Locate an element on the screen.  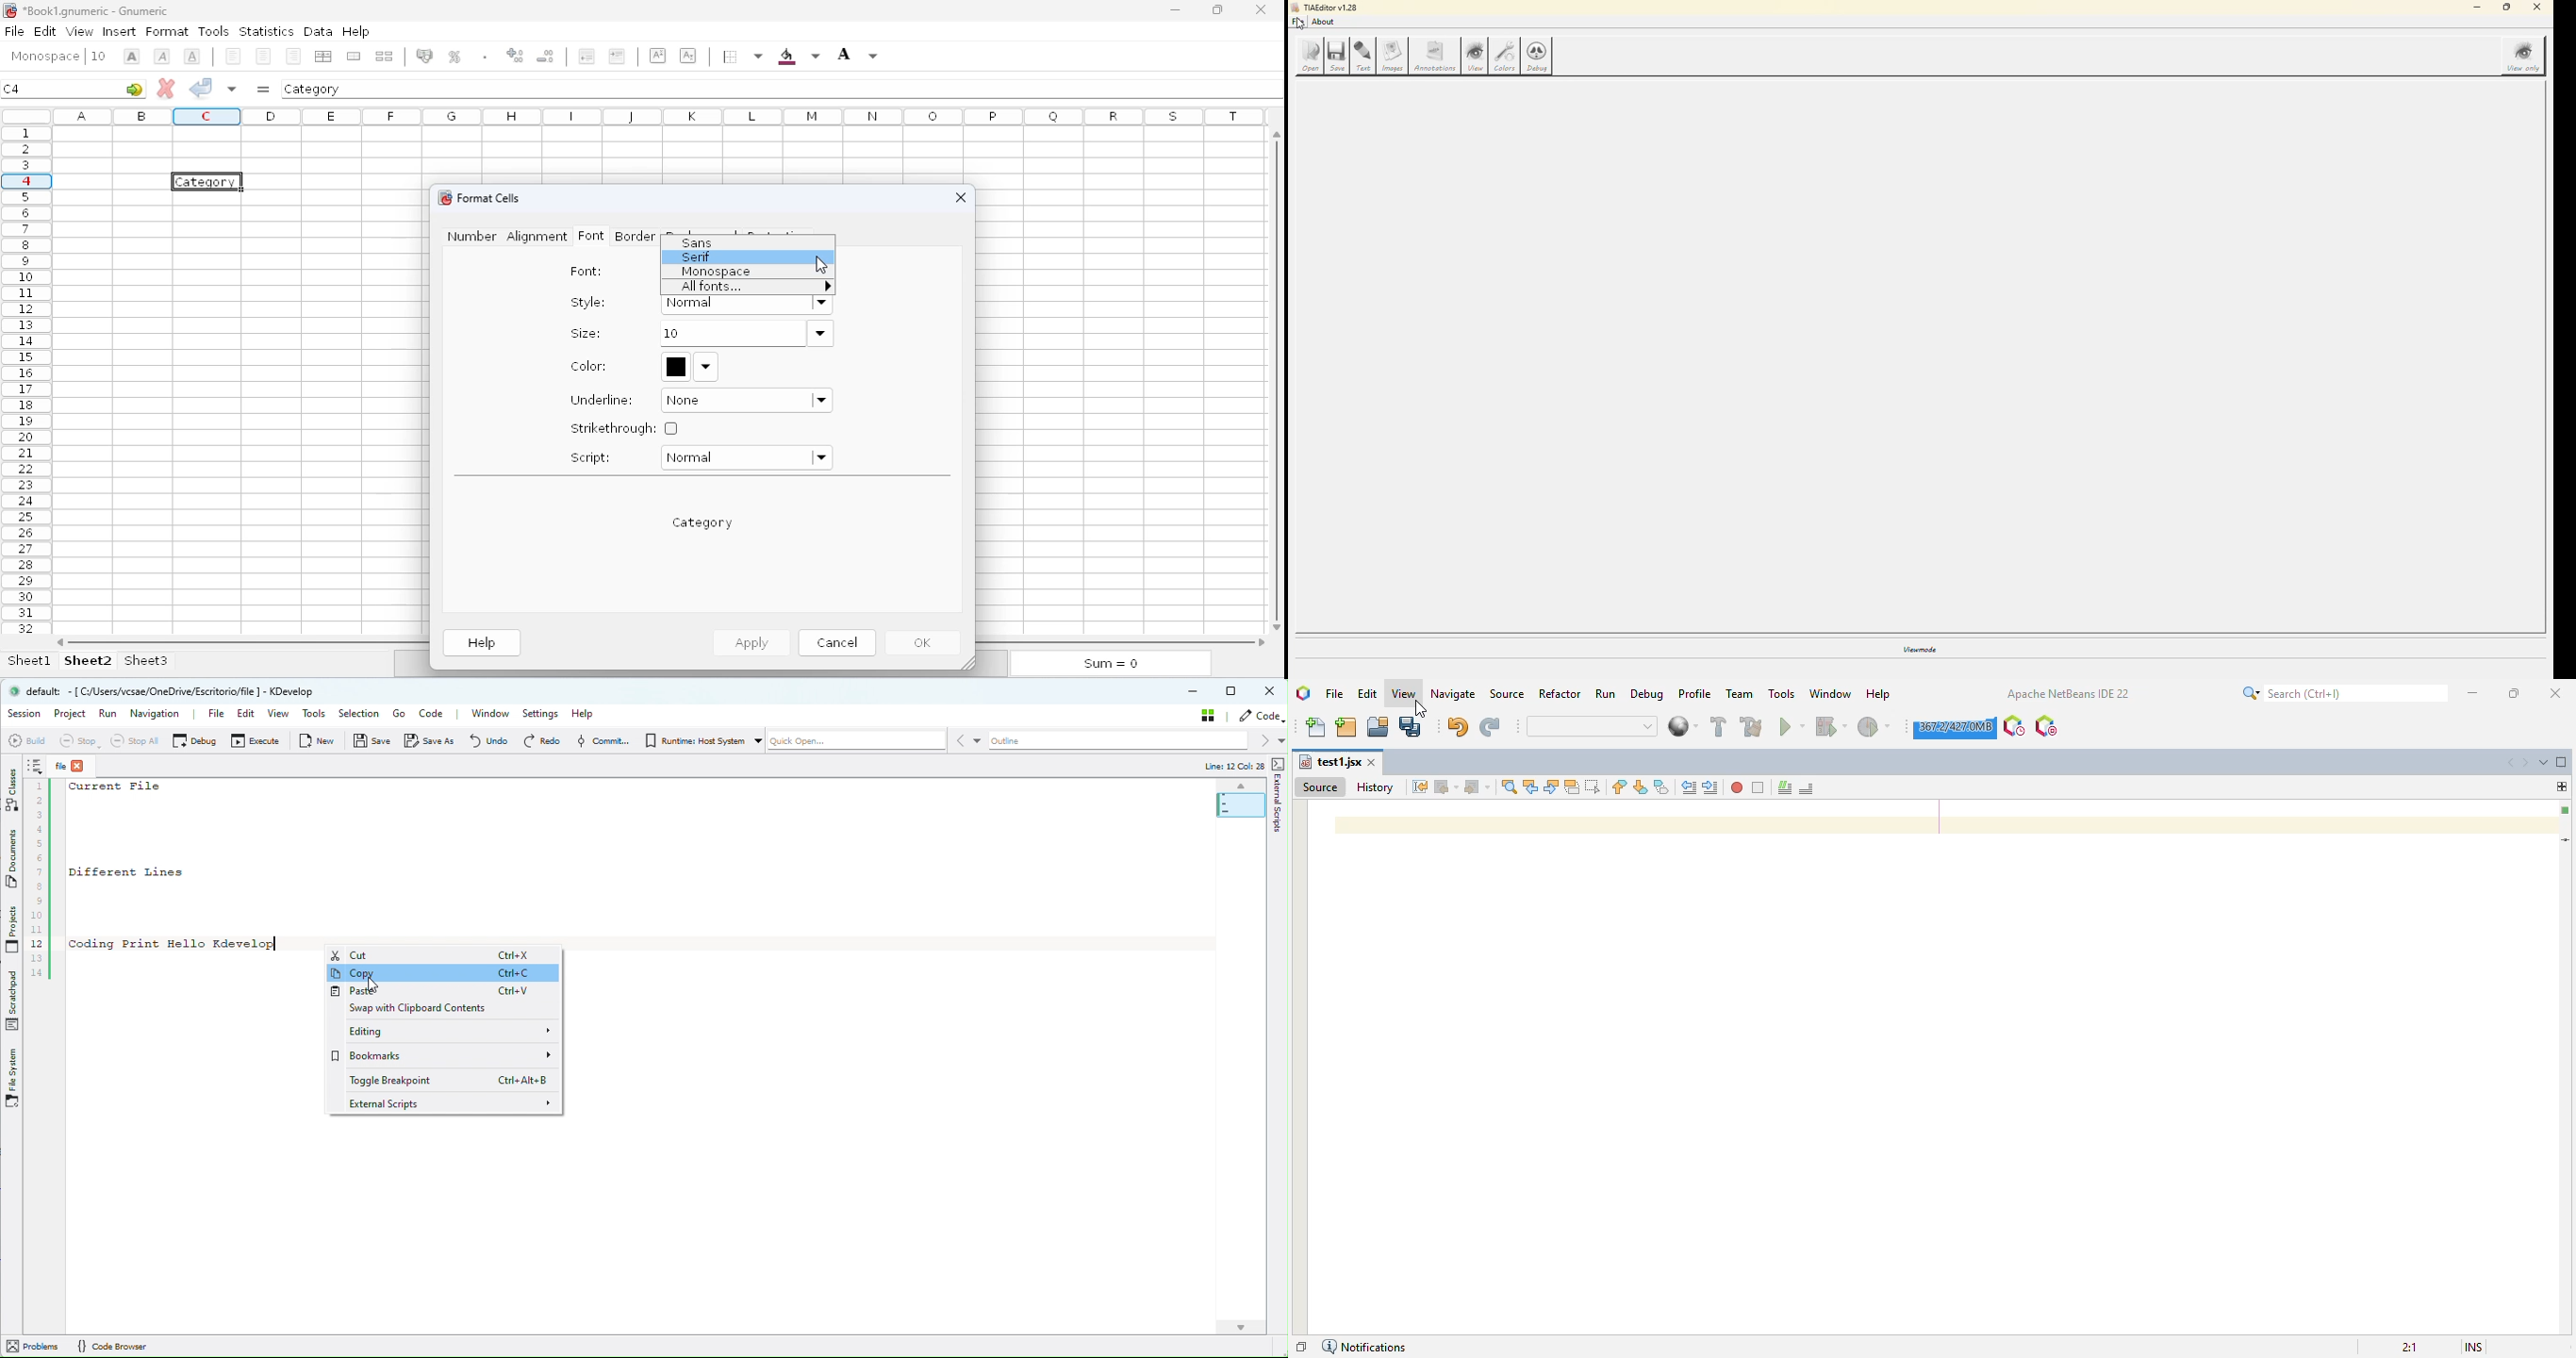
Selection is located at coordinates (360, 714).